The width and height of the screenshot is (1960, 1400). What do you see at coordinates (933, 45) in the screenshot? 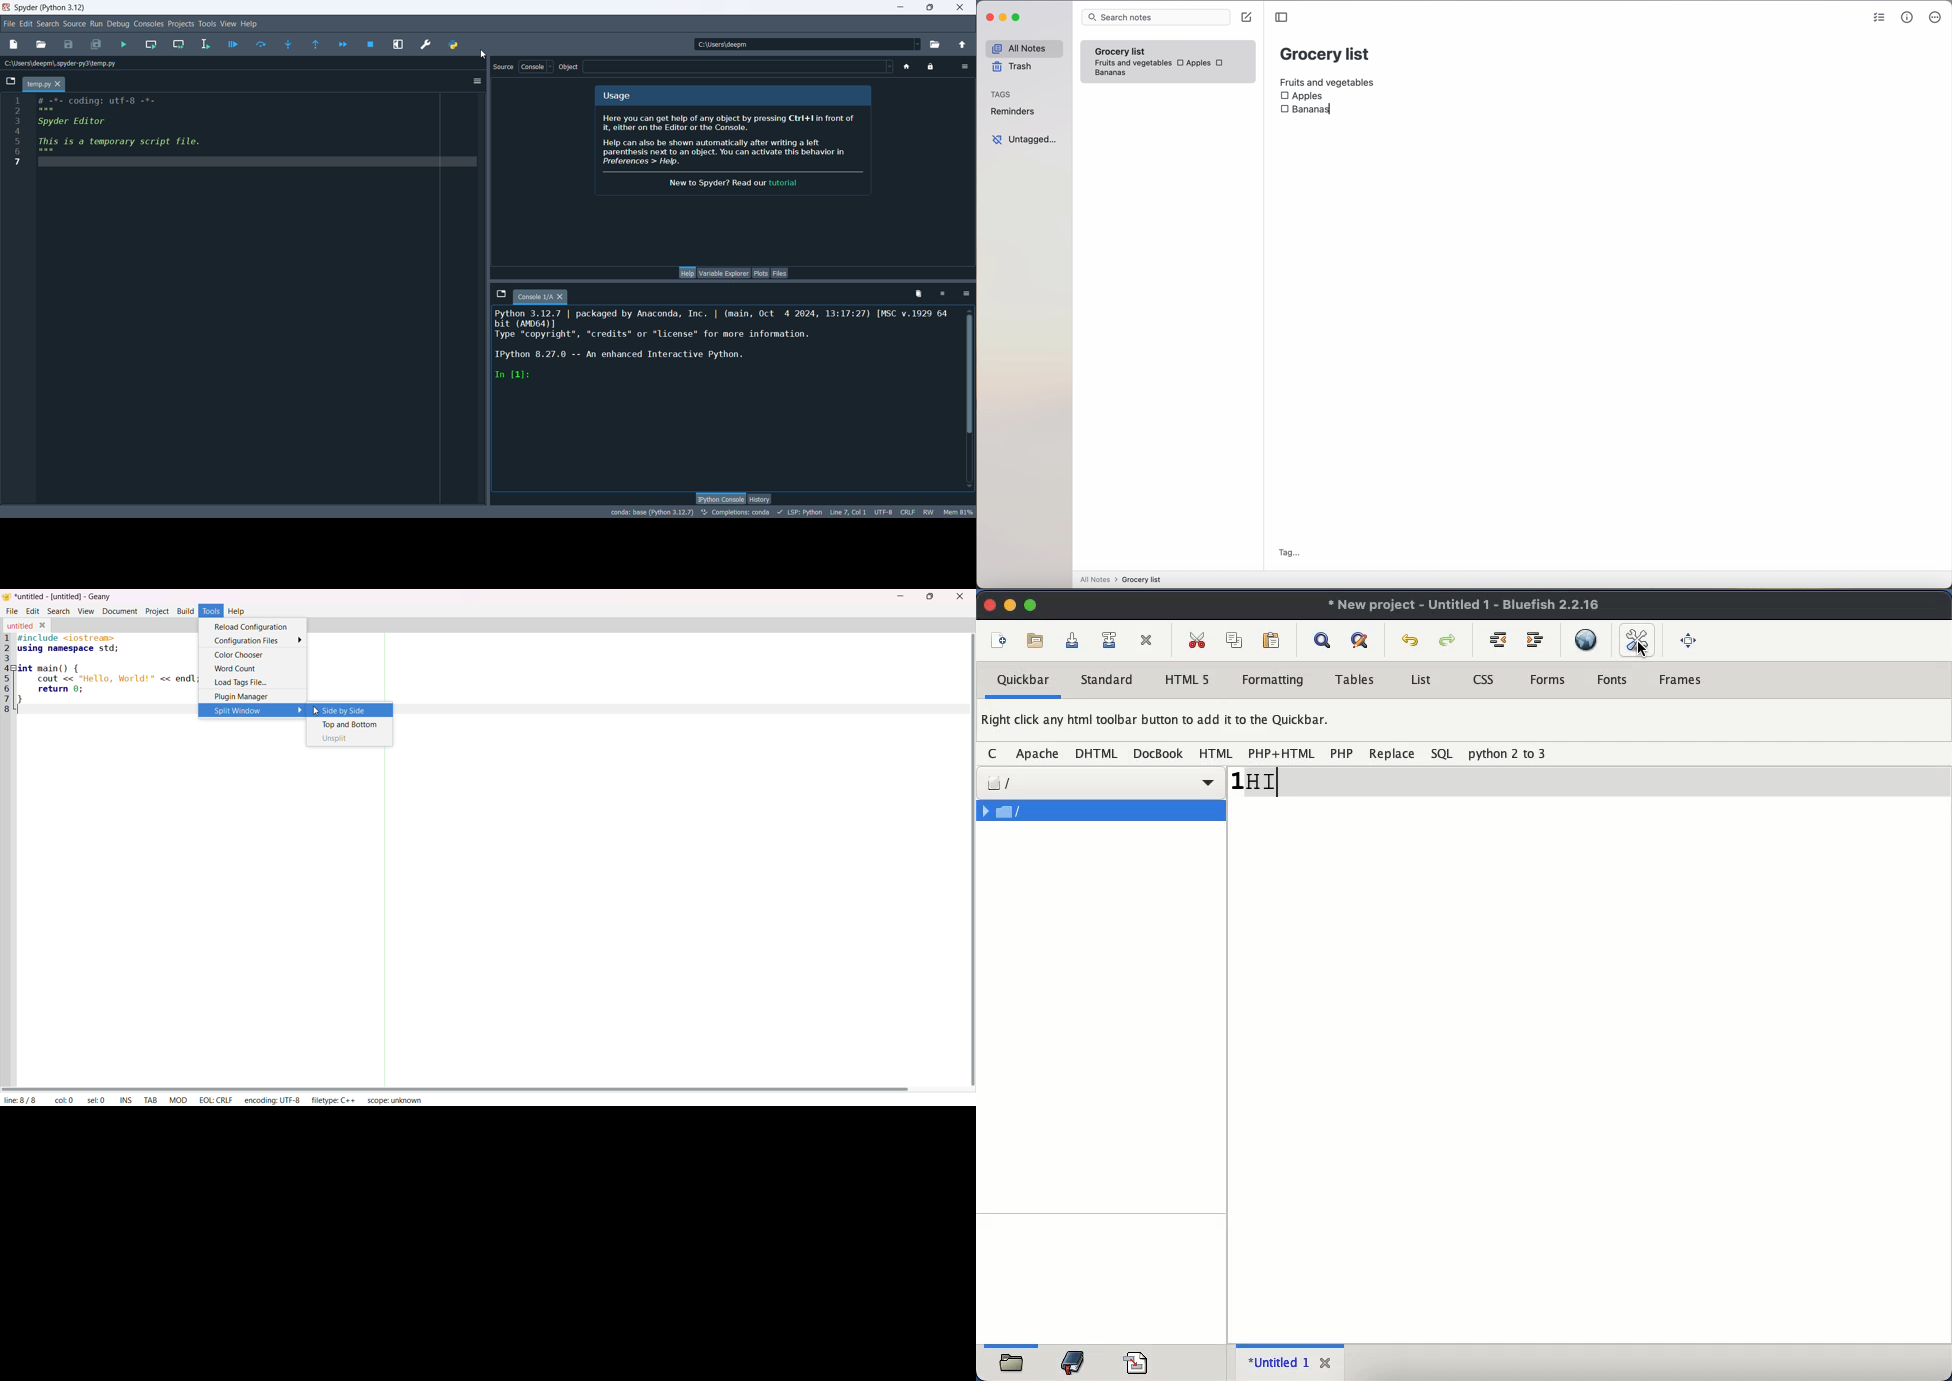
I see `browse working directory` at bounding box center [933, 45].